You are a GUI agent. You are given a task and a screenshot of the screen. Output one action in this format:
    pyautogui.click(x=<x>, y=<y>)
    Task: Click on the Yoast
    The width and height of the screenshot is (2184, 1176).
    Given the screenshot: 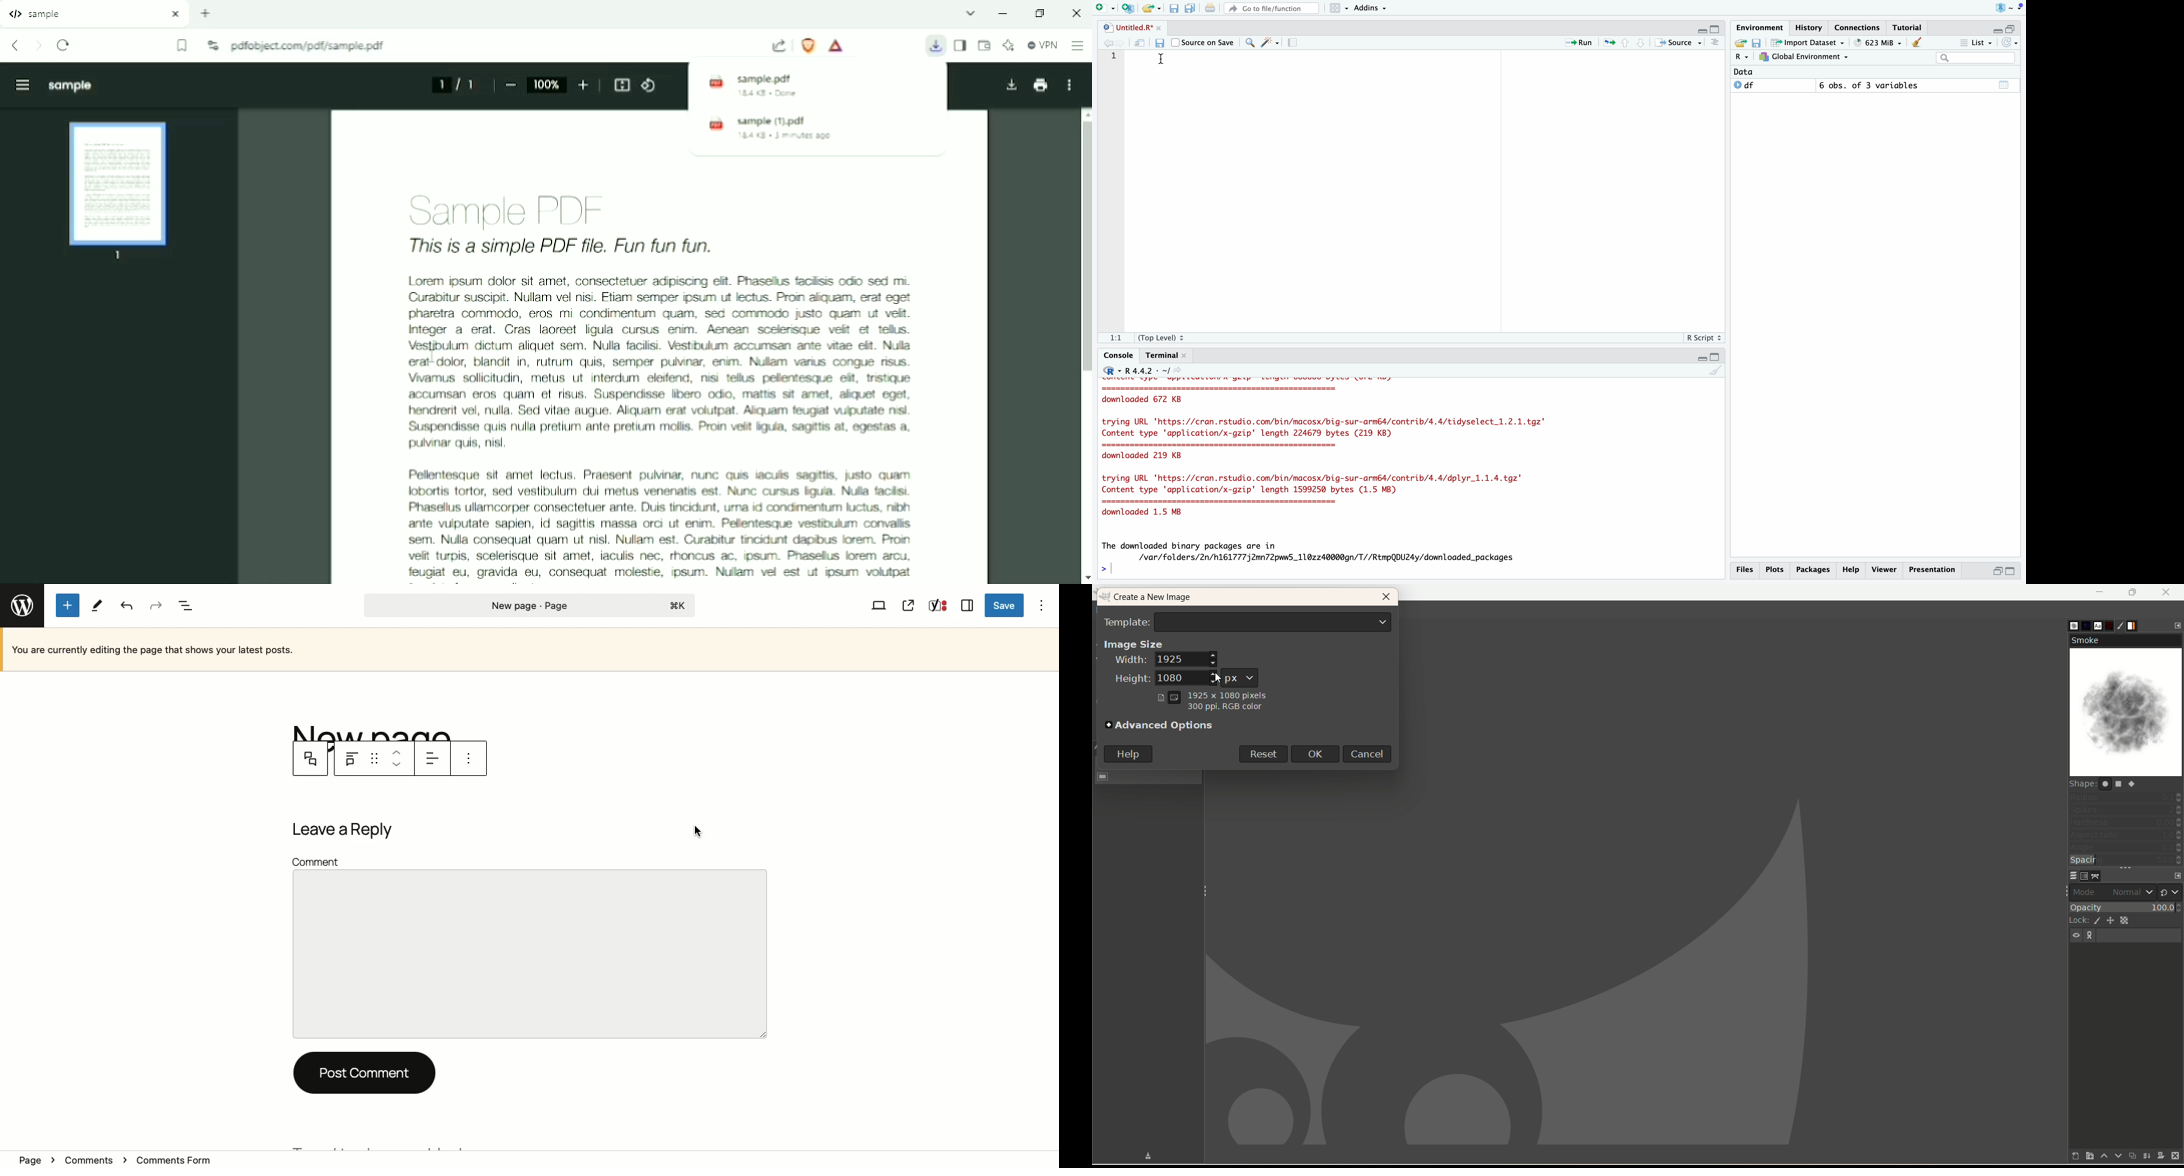 What is the action you would take?
    pyautogui.click(x=939, y=605)
    